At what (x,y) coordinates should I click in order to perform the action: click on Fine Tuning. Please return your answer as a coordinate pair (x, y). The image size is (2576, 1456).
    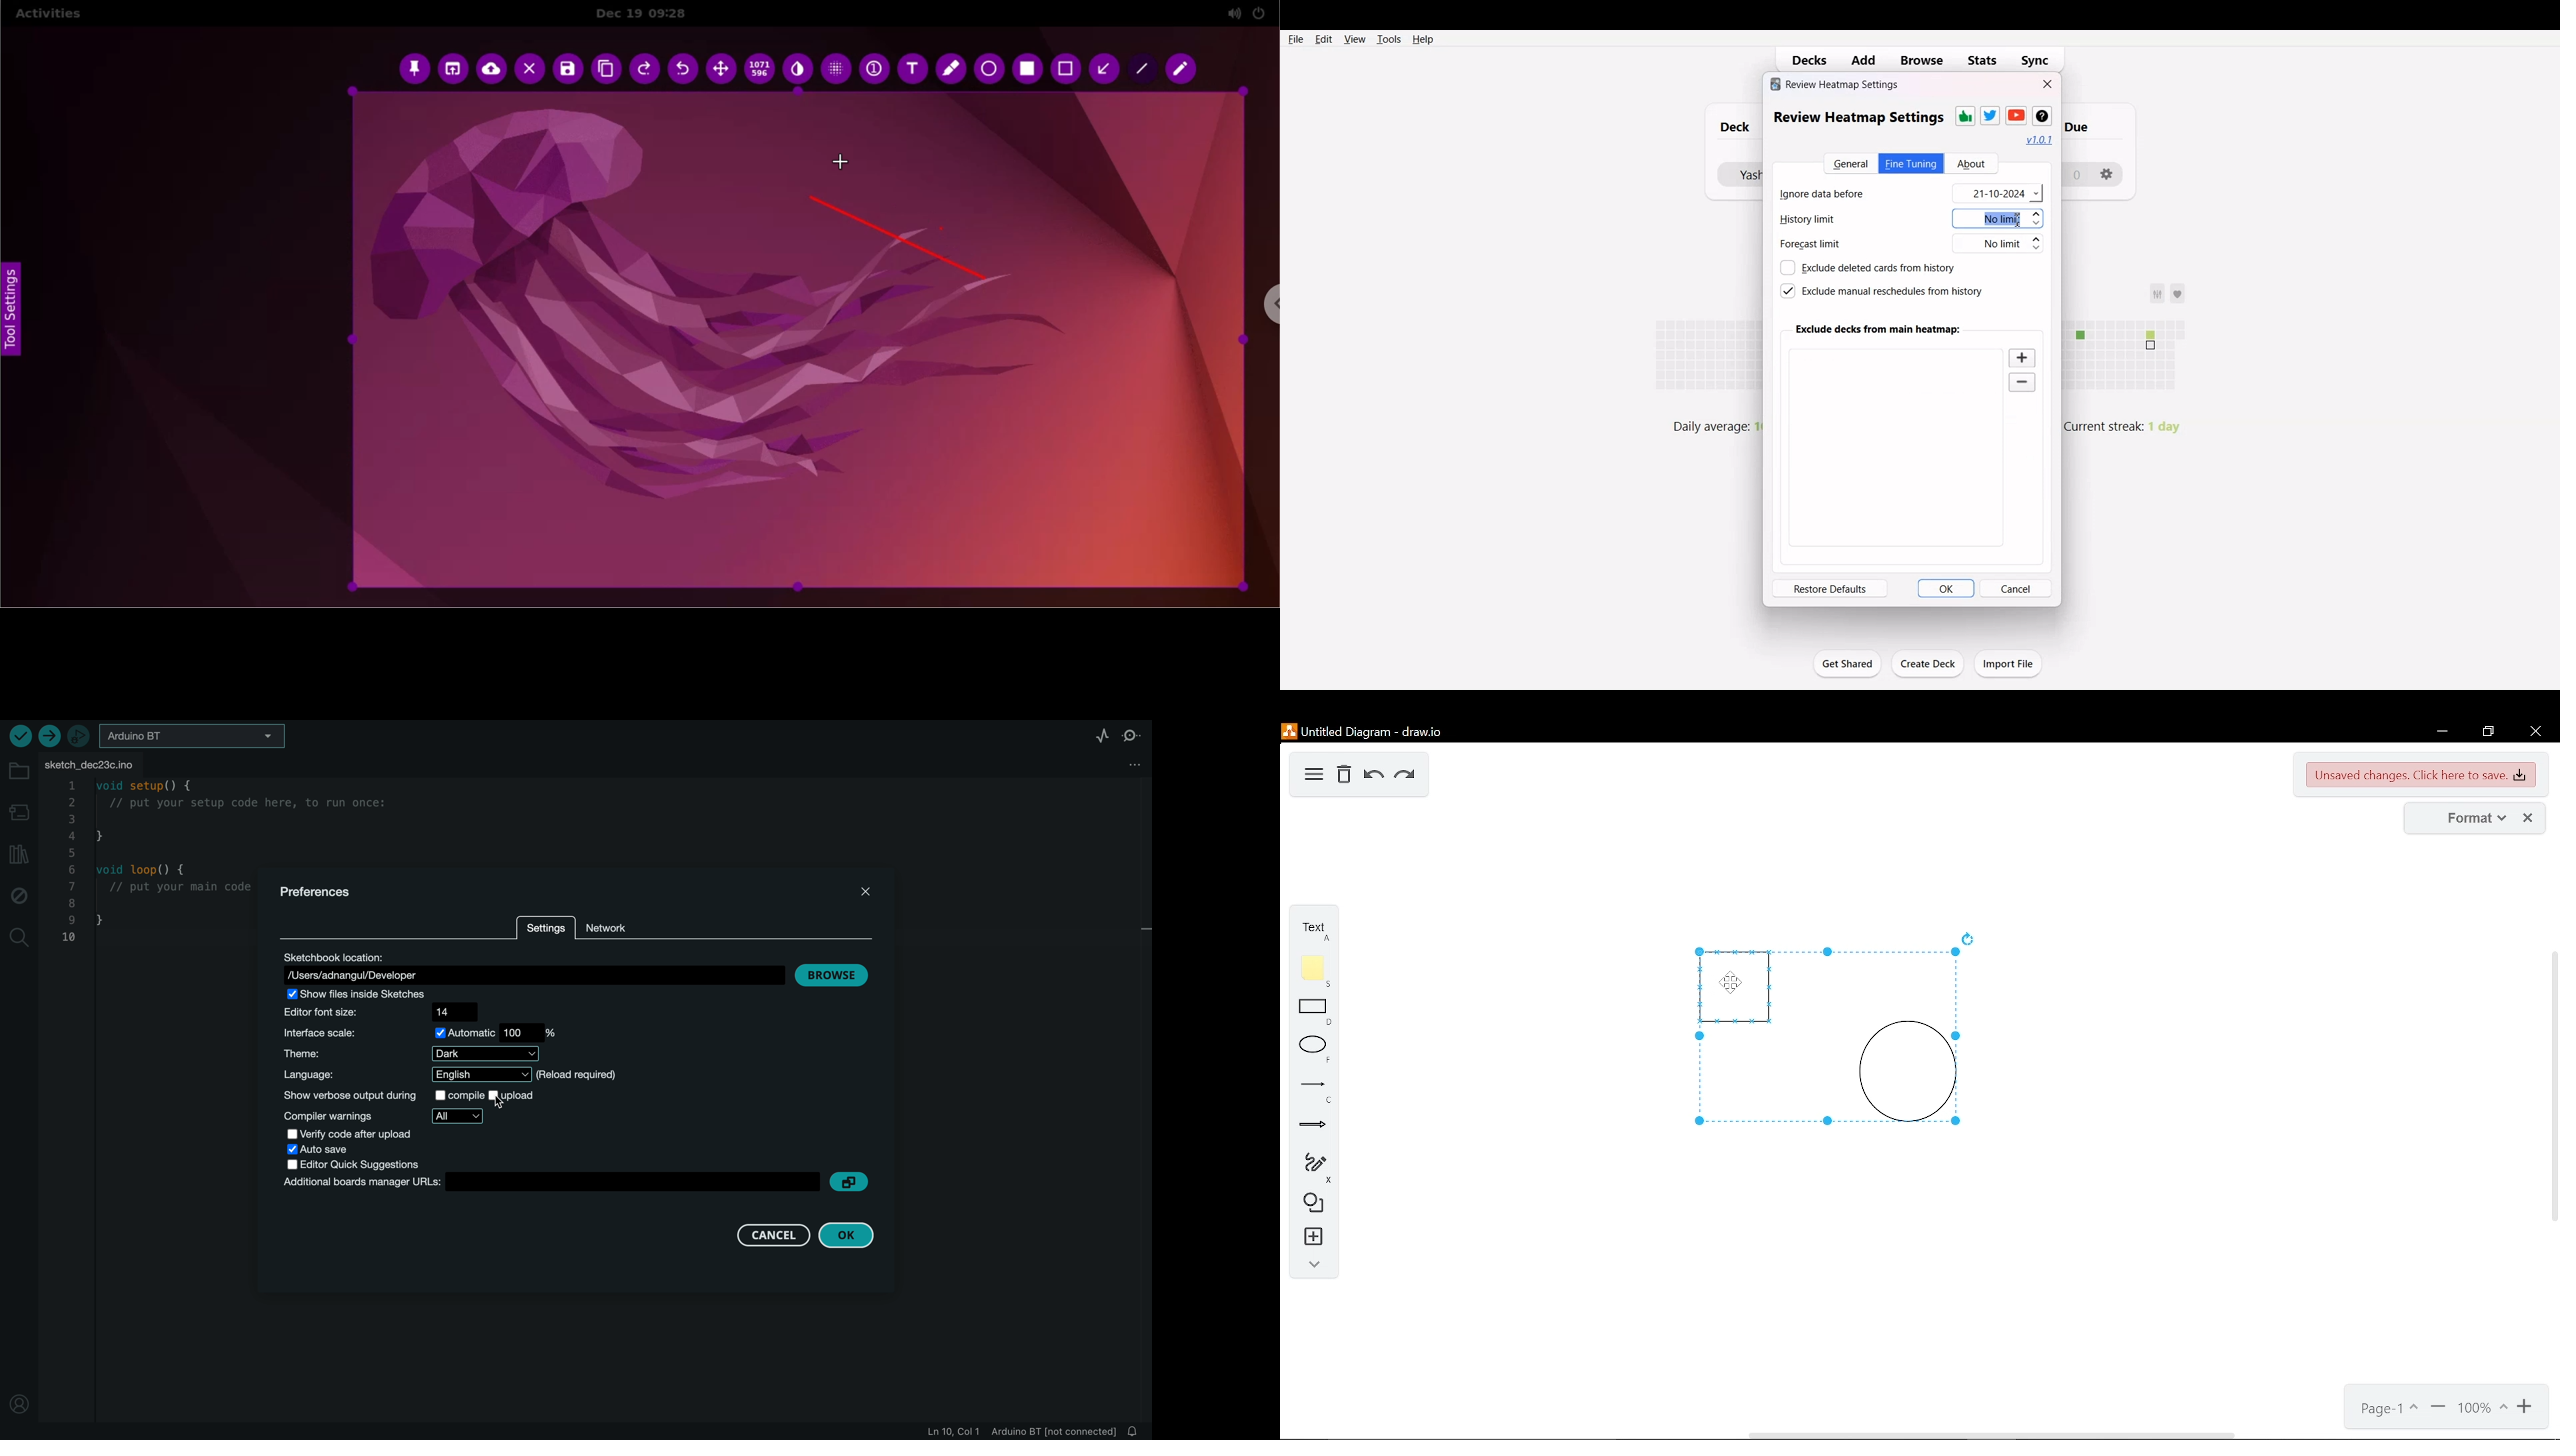
    Looking at the image, I should click on (1911, 163).